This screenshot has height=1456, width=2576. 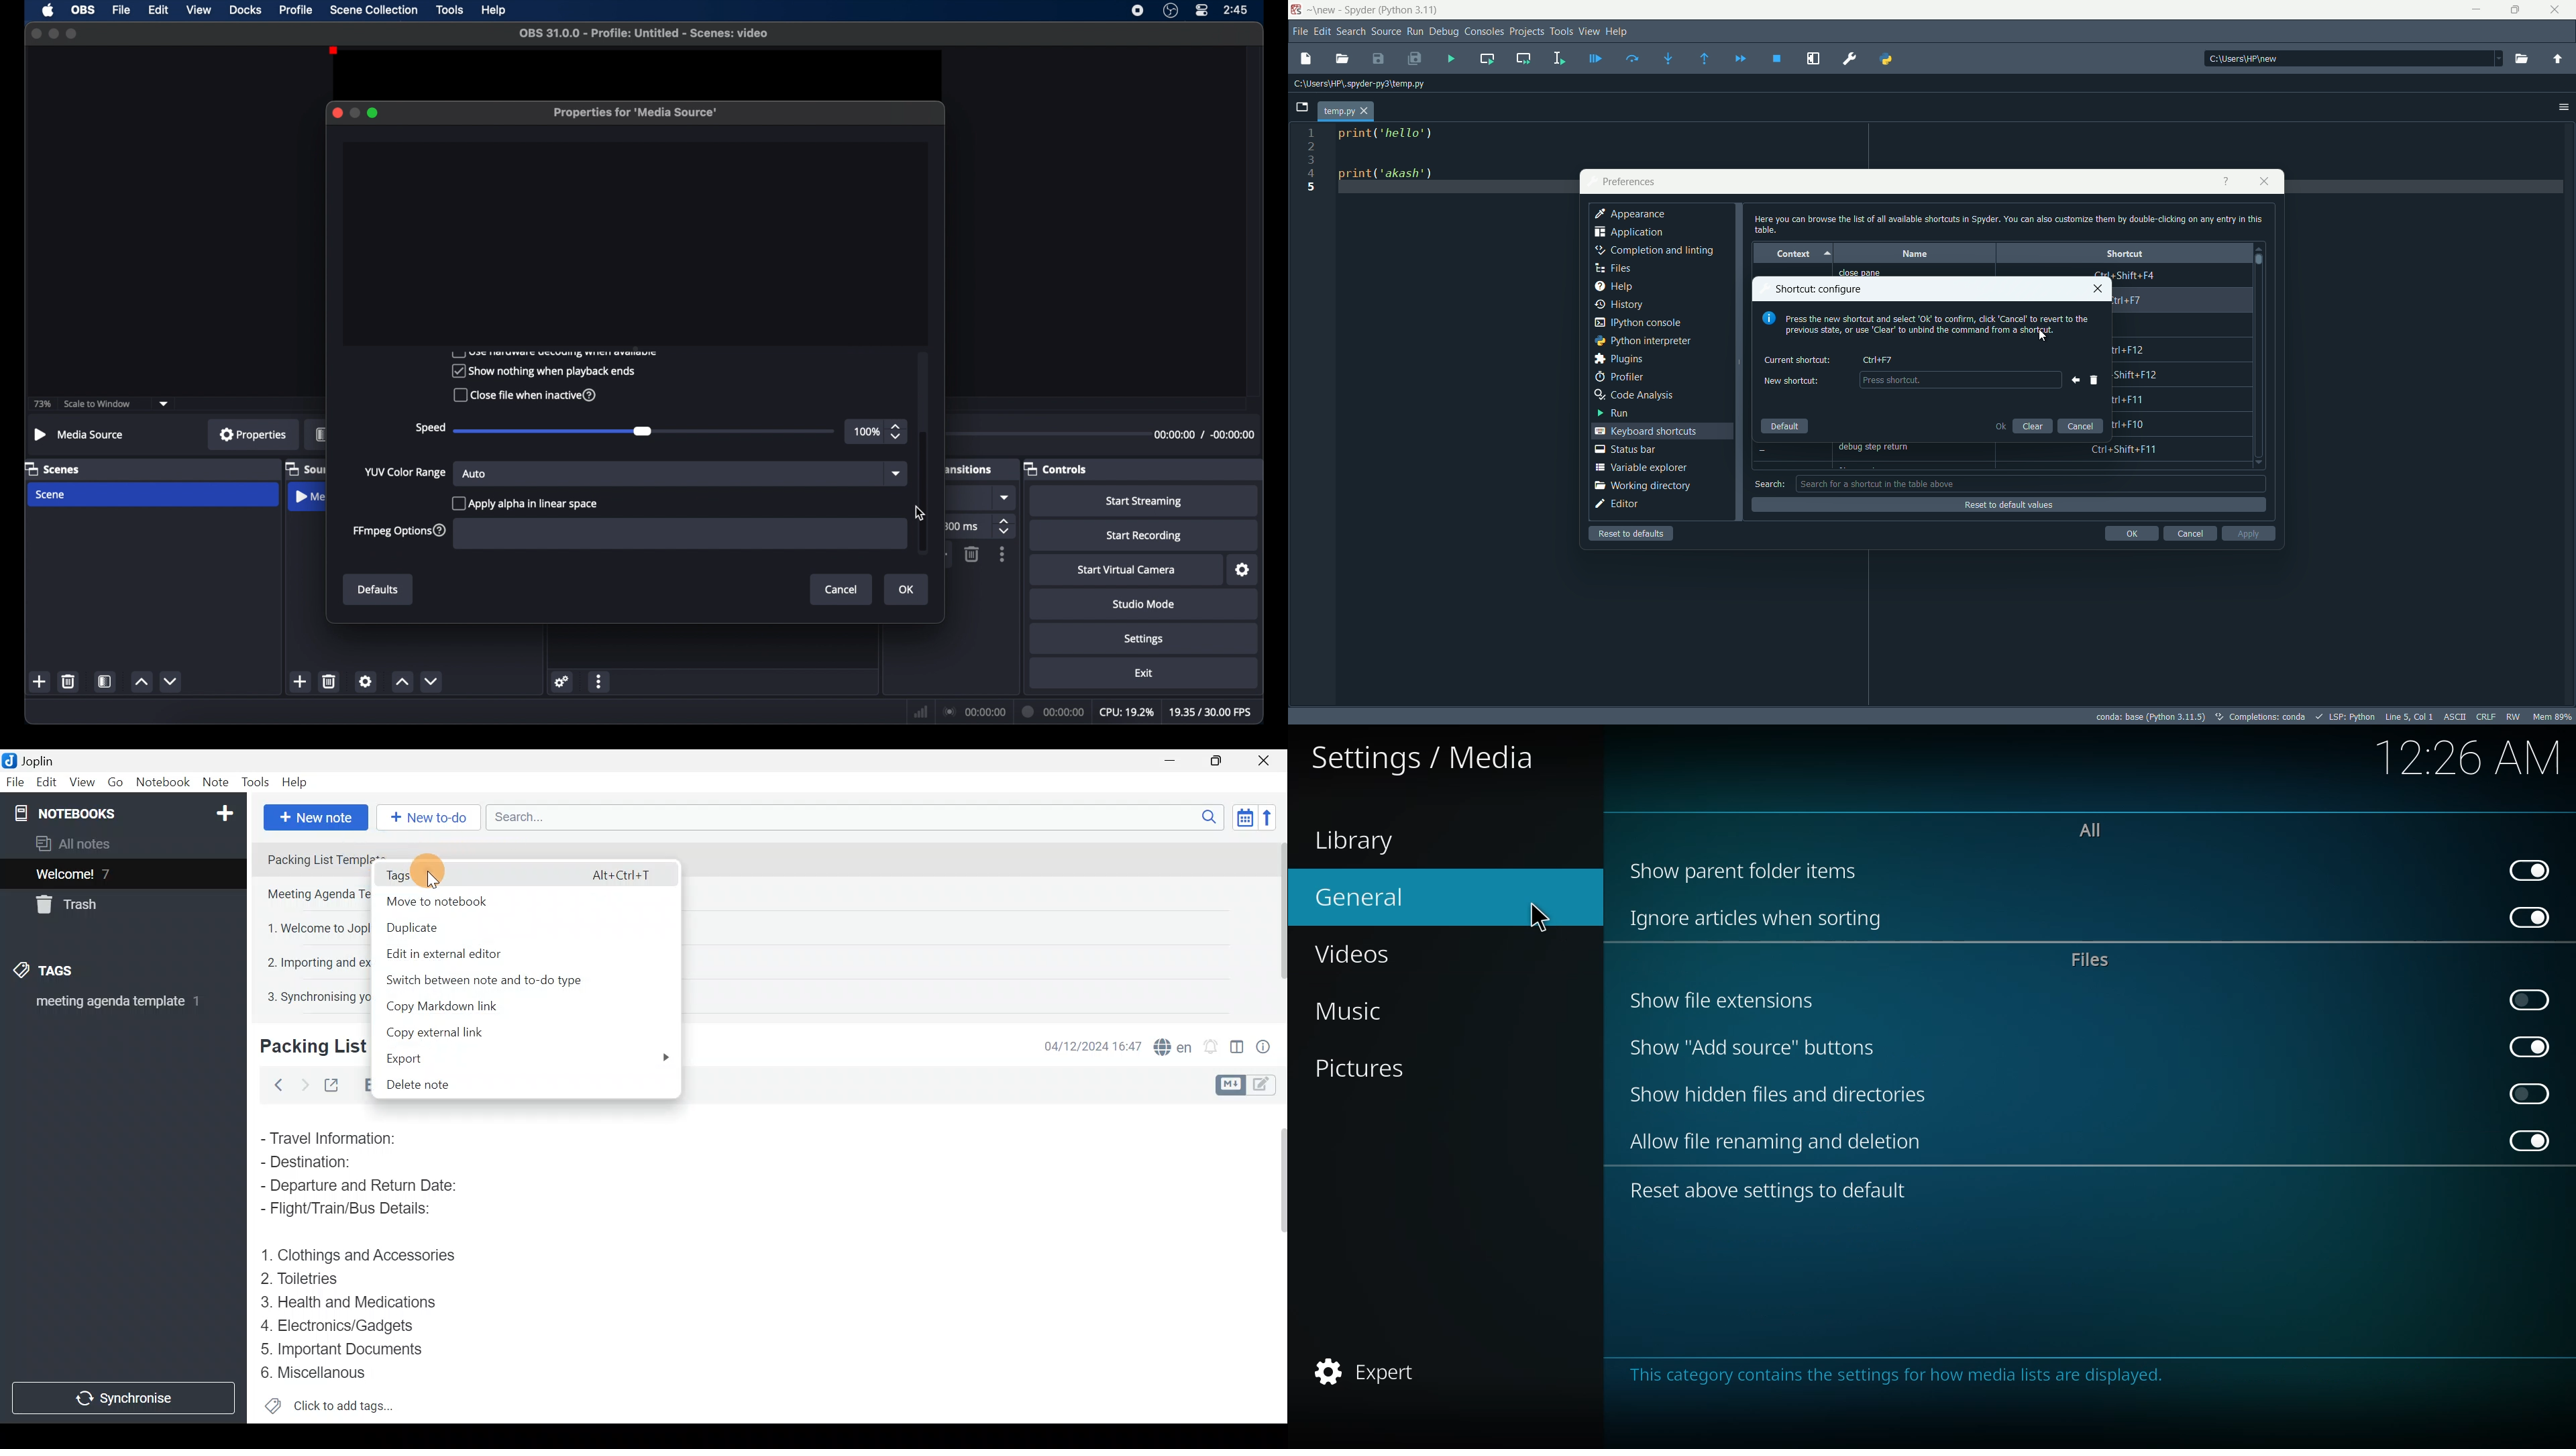 I want to click on Switch between note and to-do type, so click(x=497, y=983).